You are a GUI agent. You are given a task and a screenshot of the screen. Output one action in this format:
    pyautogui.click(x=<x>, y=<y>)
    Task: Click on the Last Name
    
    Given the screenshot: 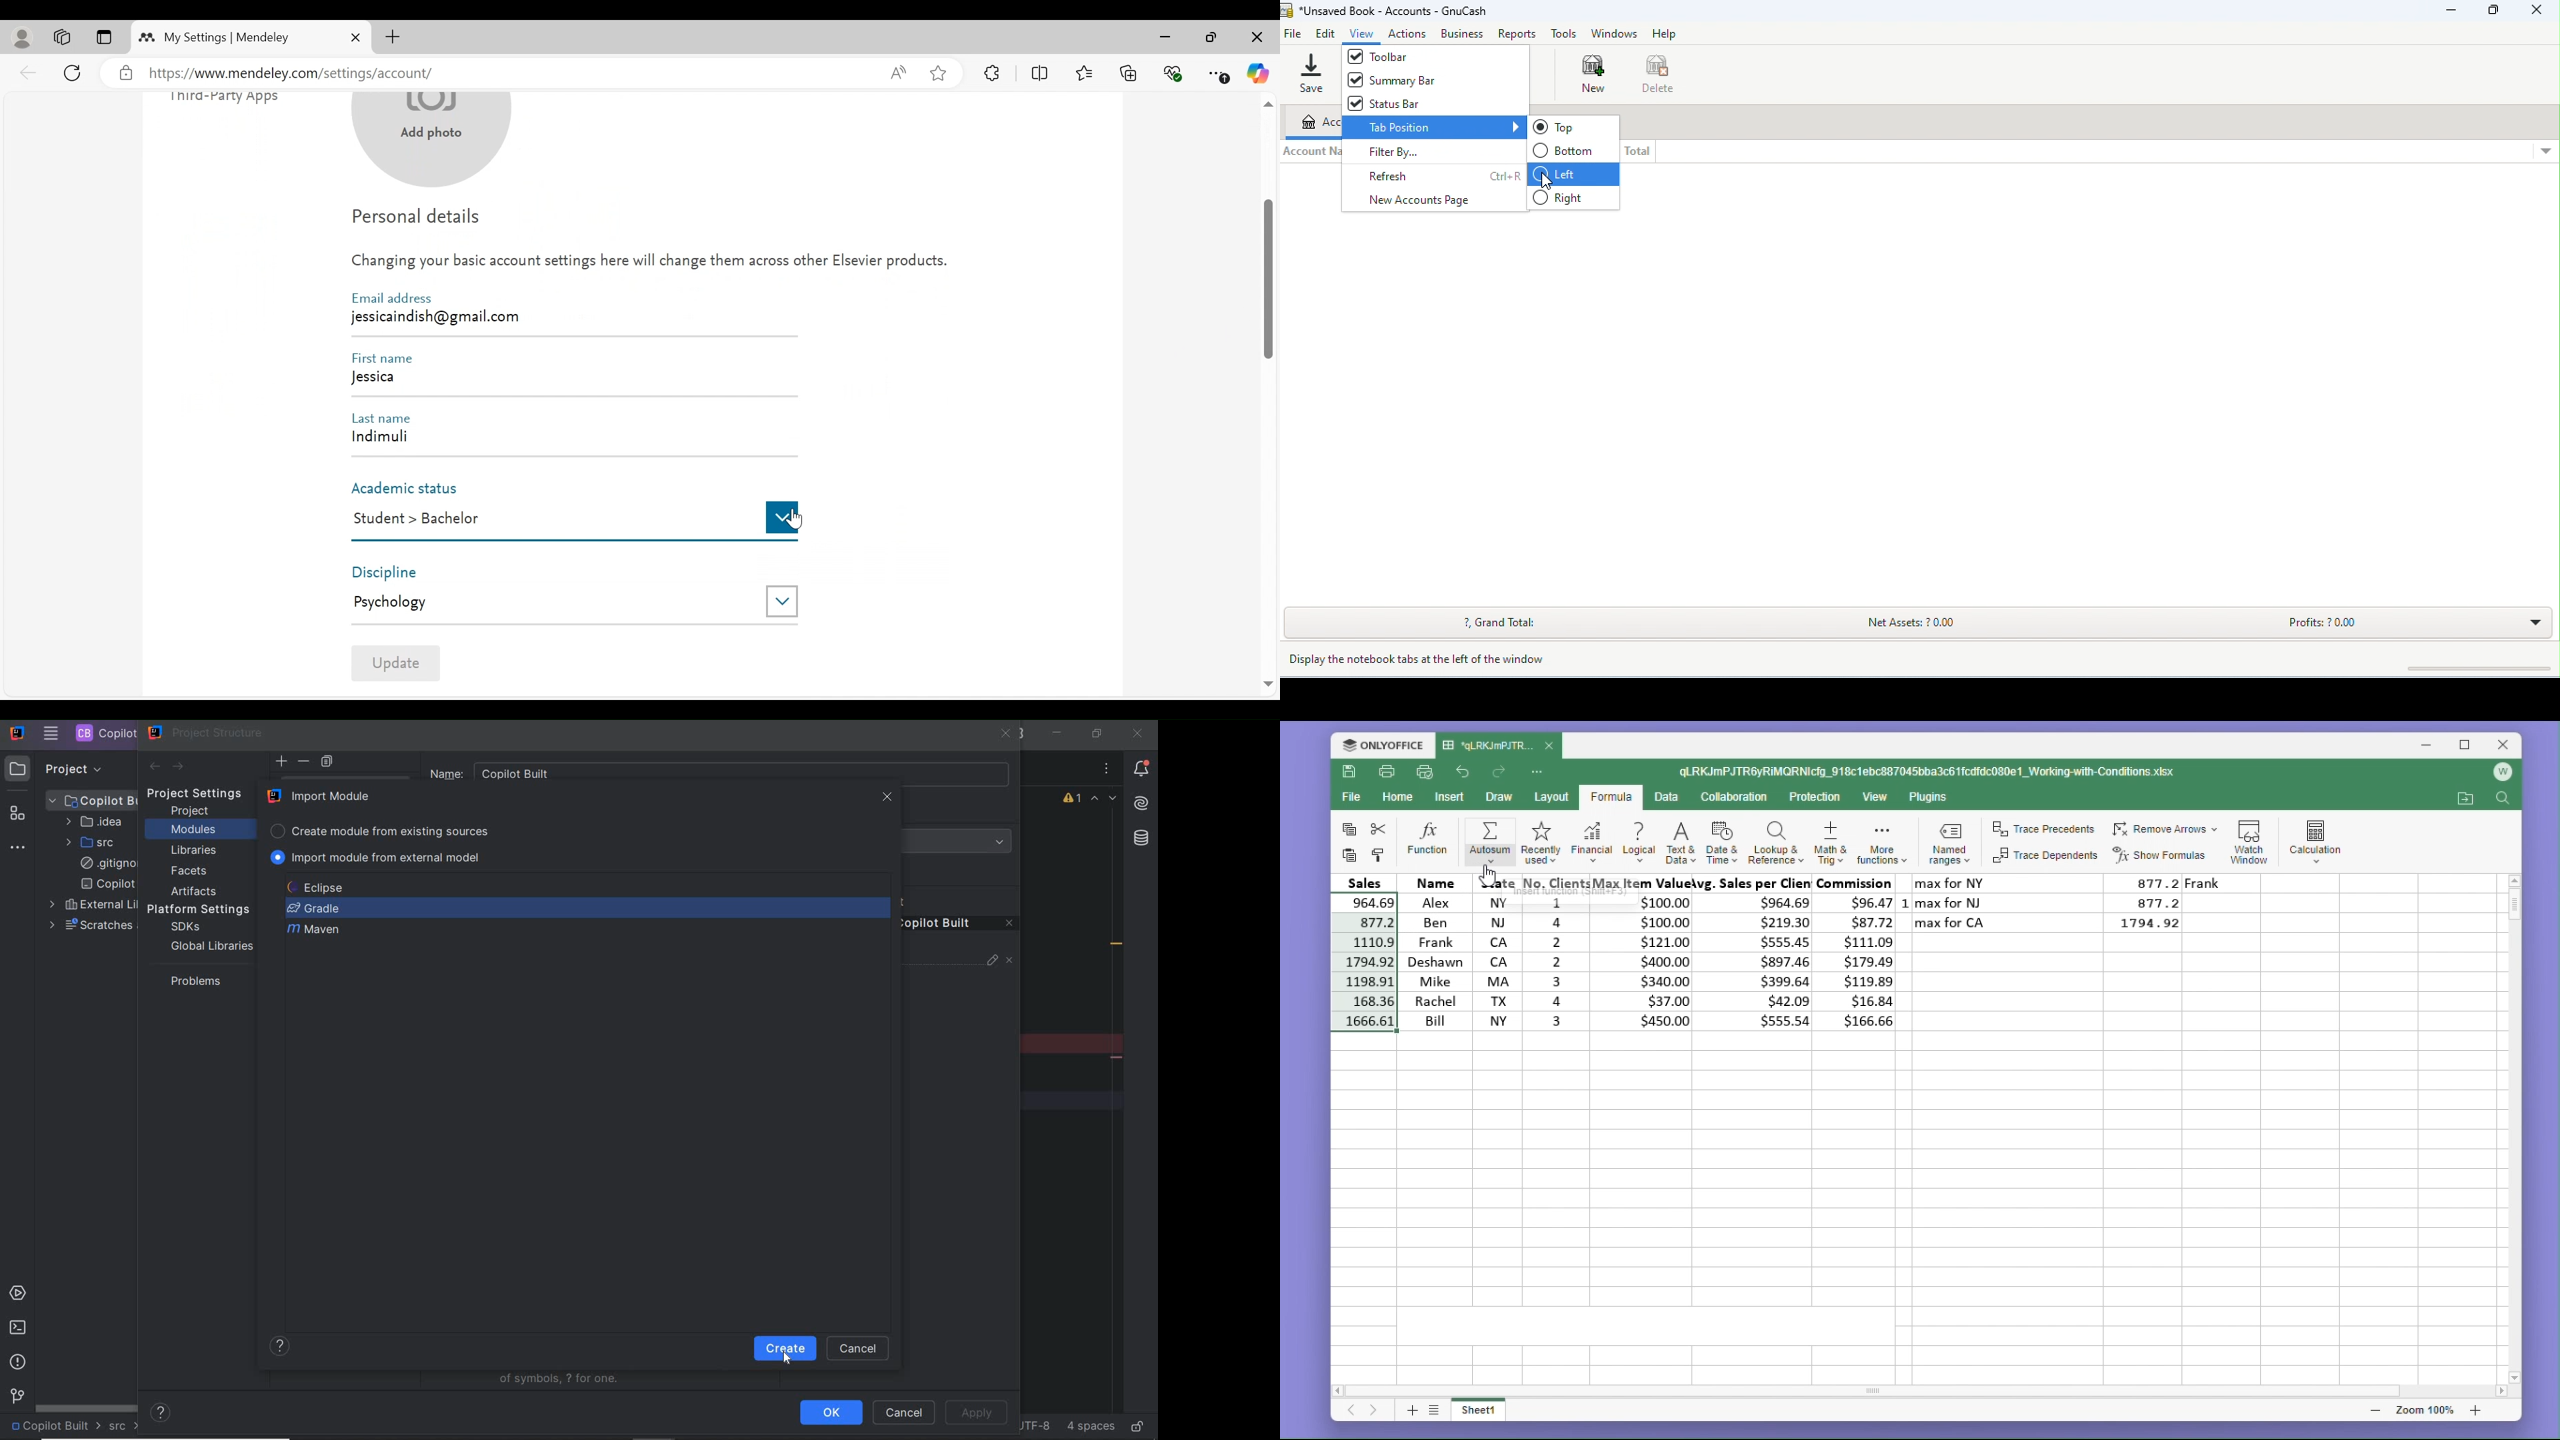 What is the action you would take?
    pyautogui.click(x=387, y=417)
    